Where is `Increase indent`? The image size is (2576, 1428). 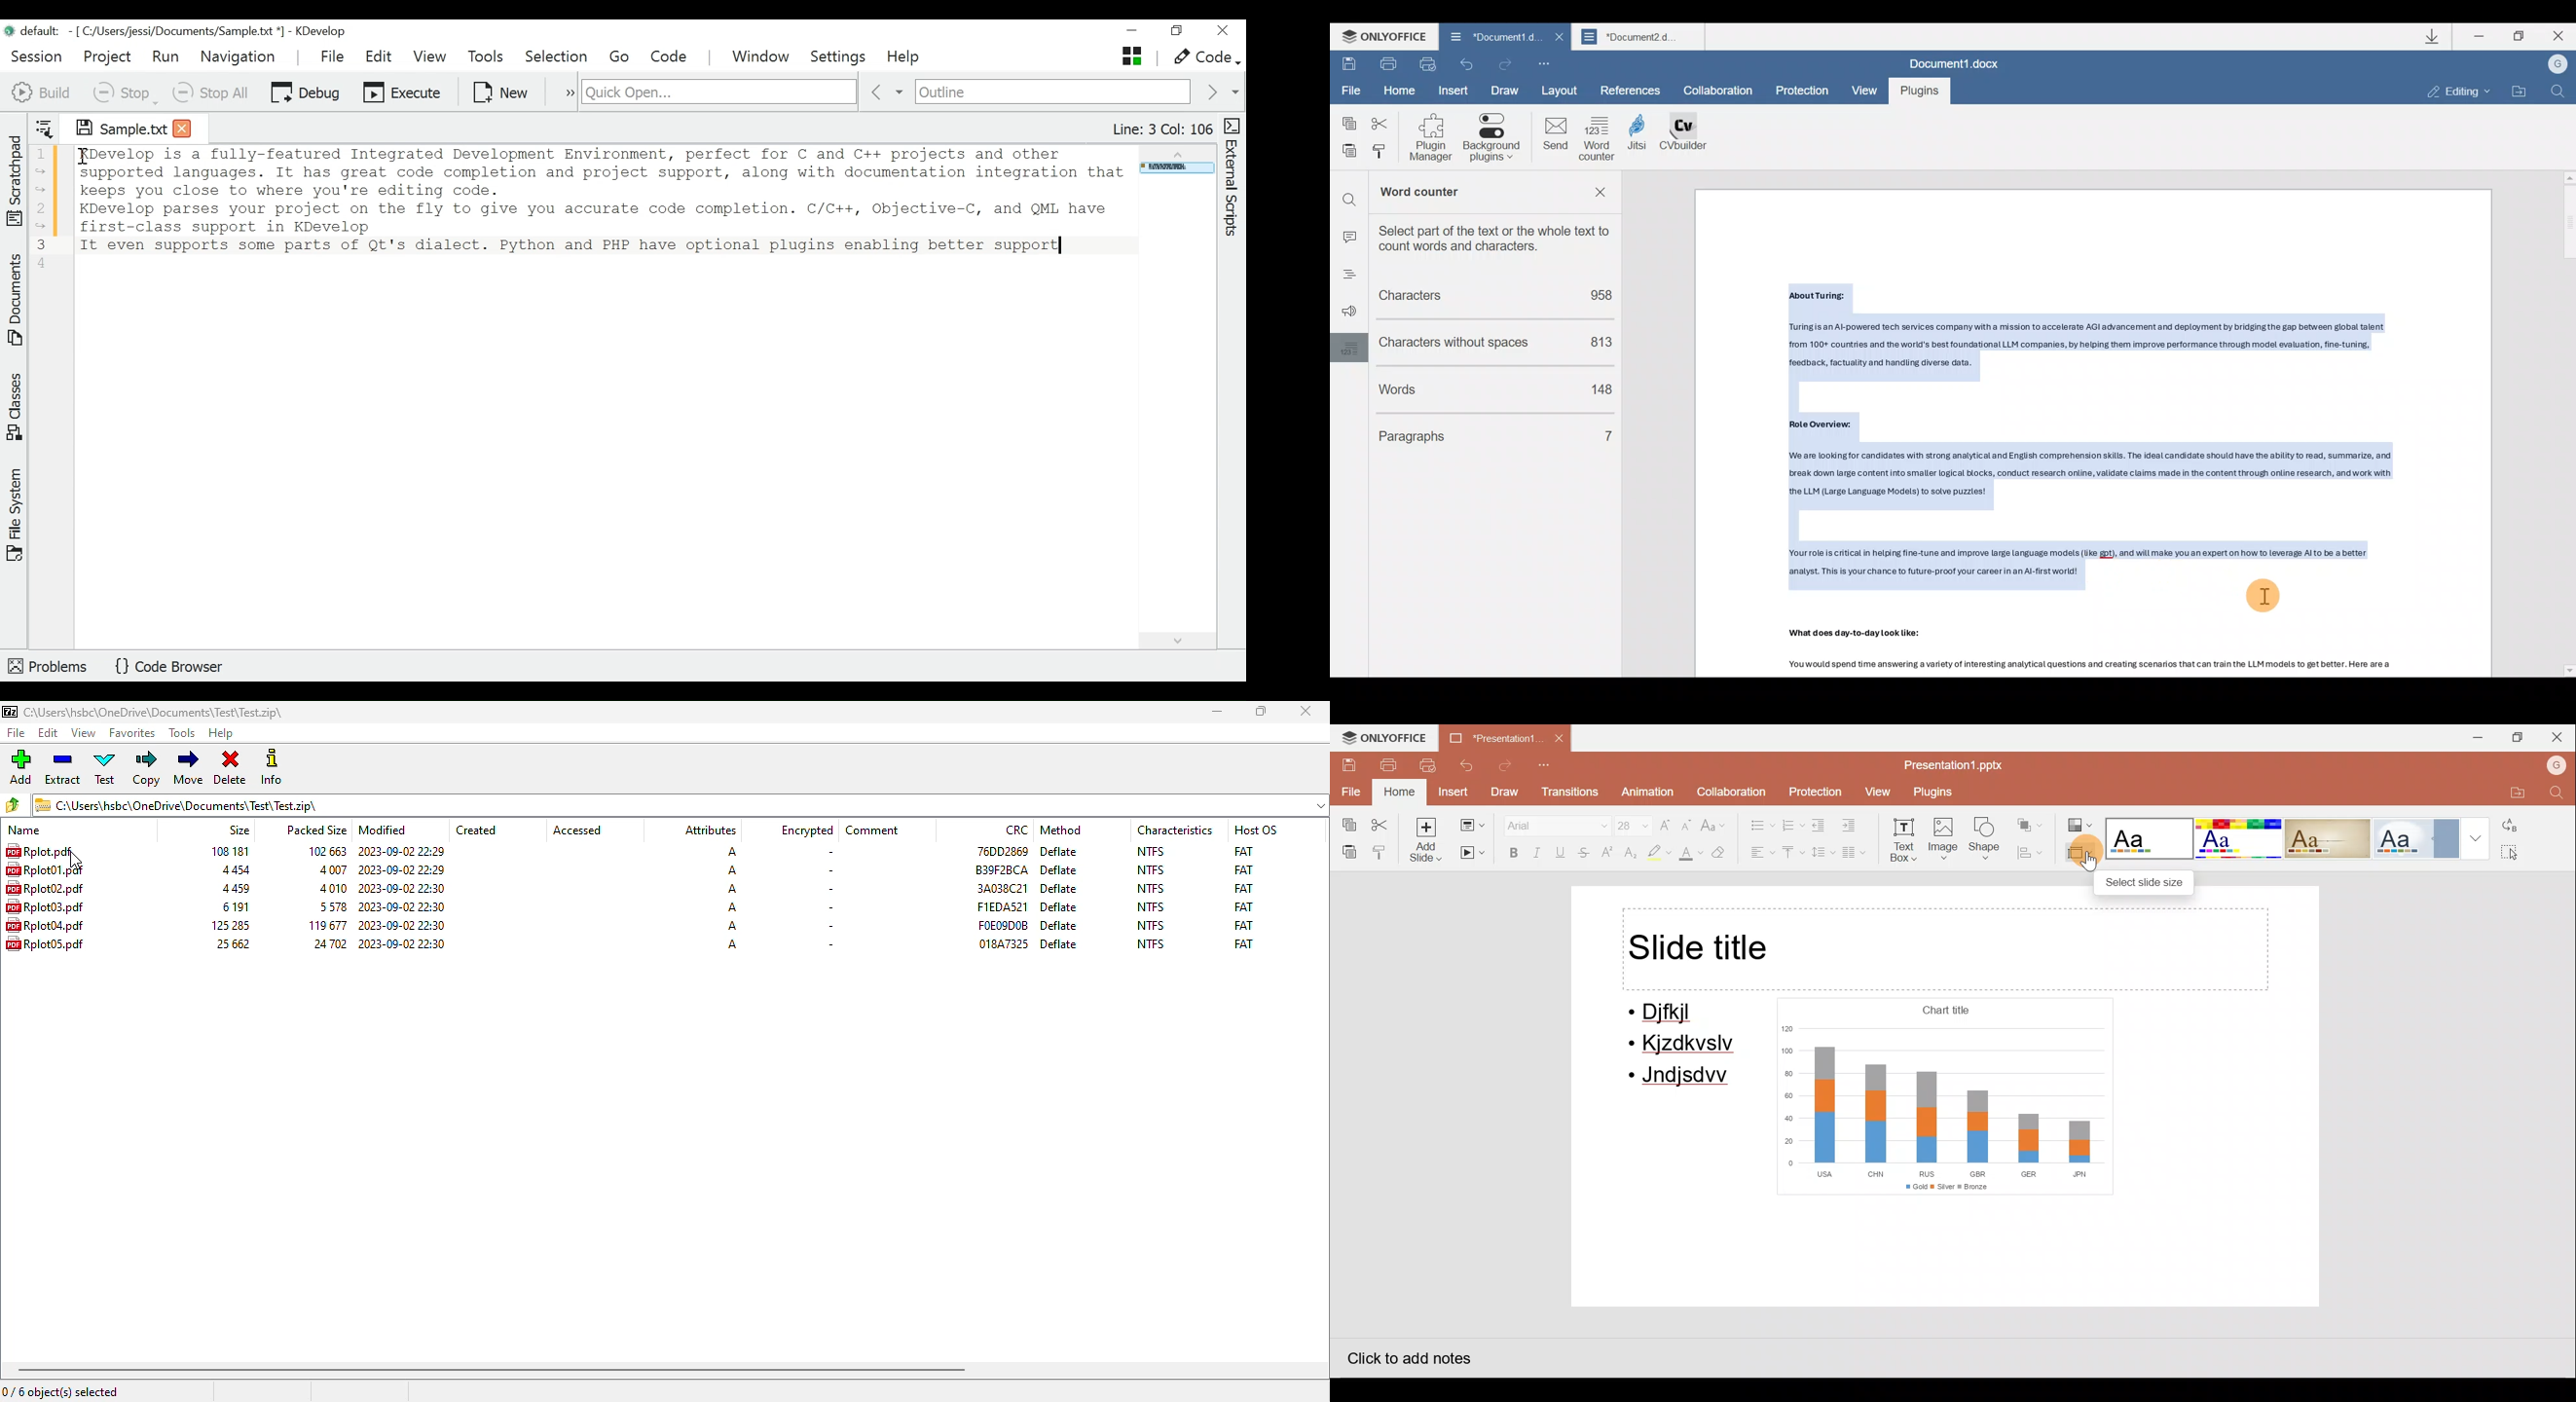
Increase indent is located at coordinates (1857, 826).